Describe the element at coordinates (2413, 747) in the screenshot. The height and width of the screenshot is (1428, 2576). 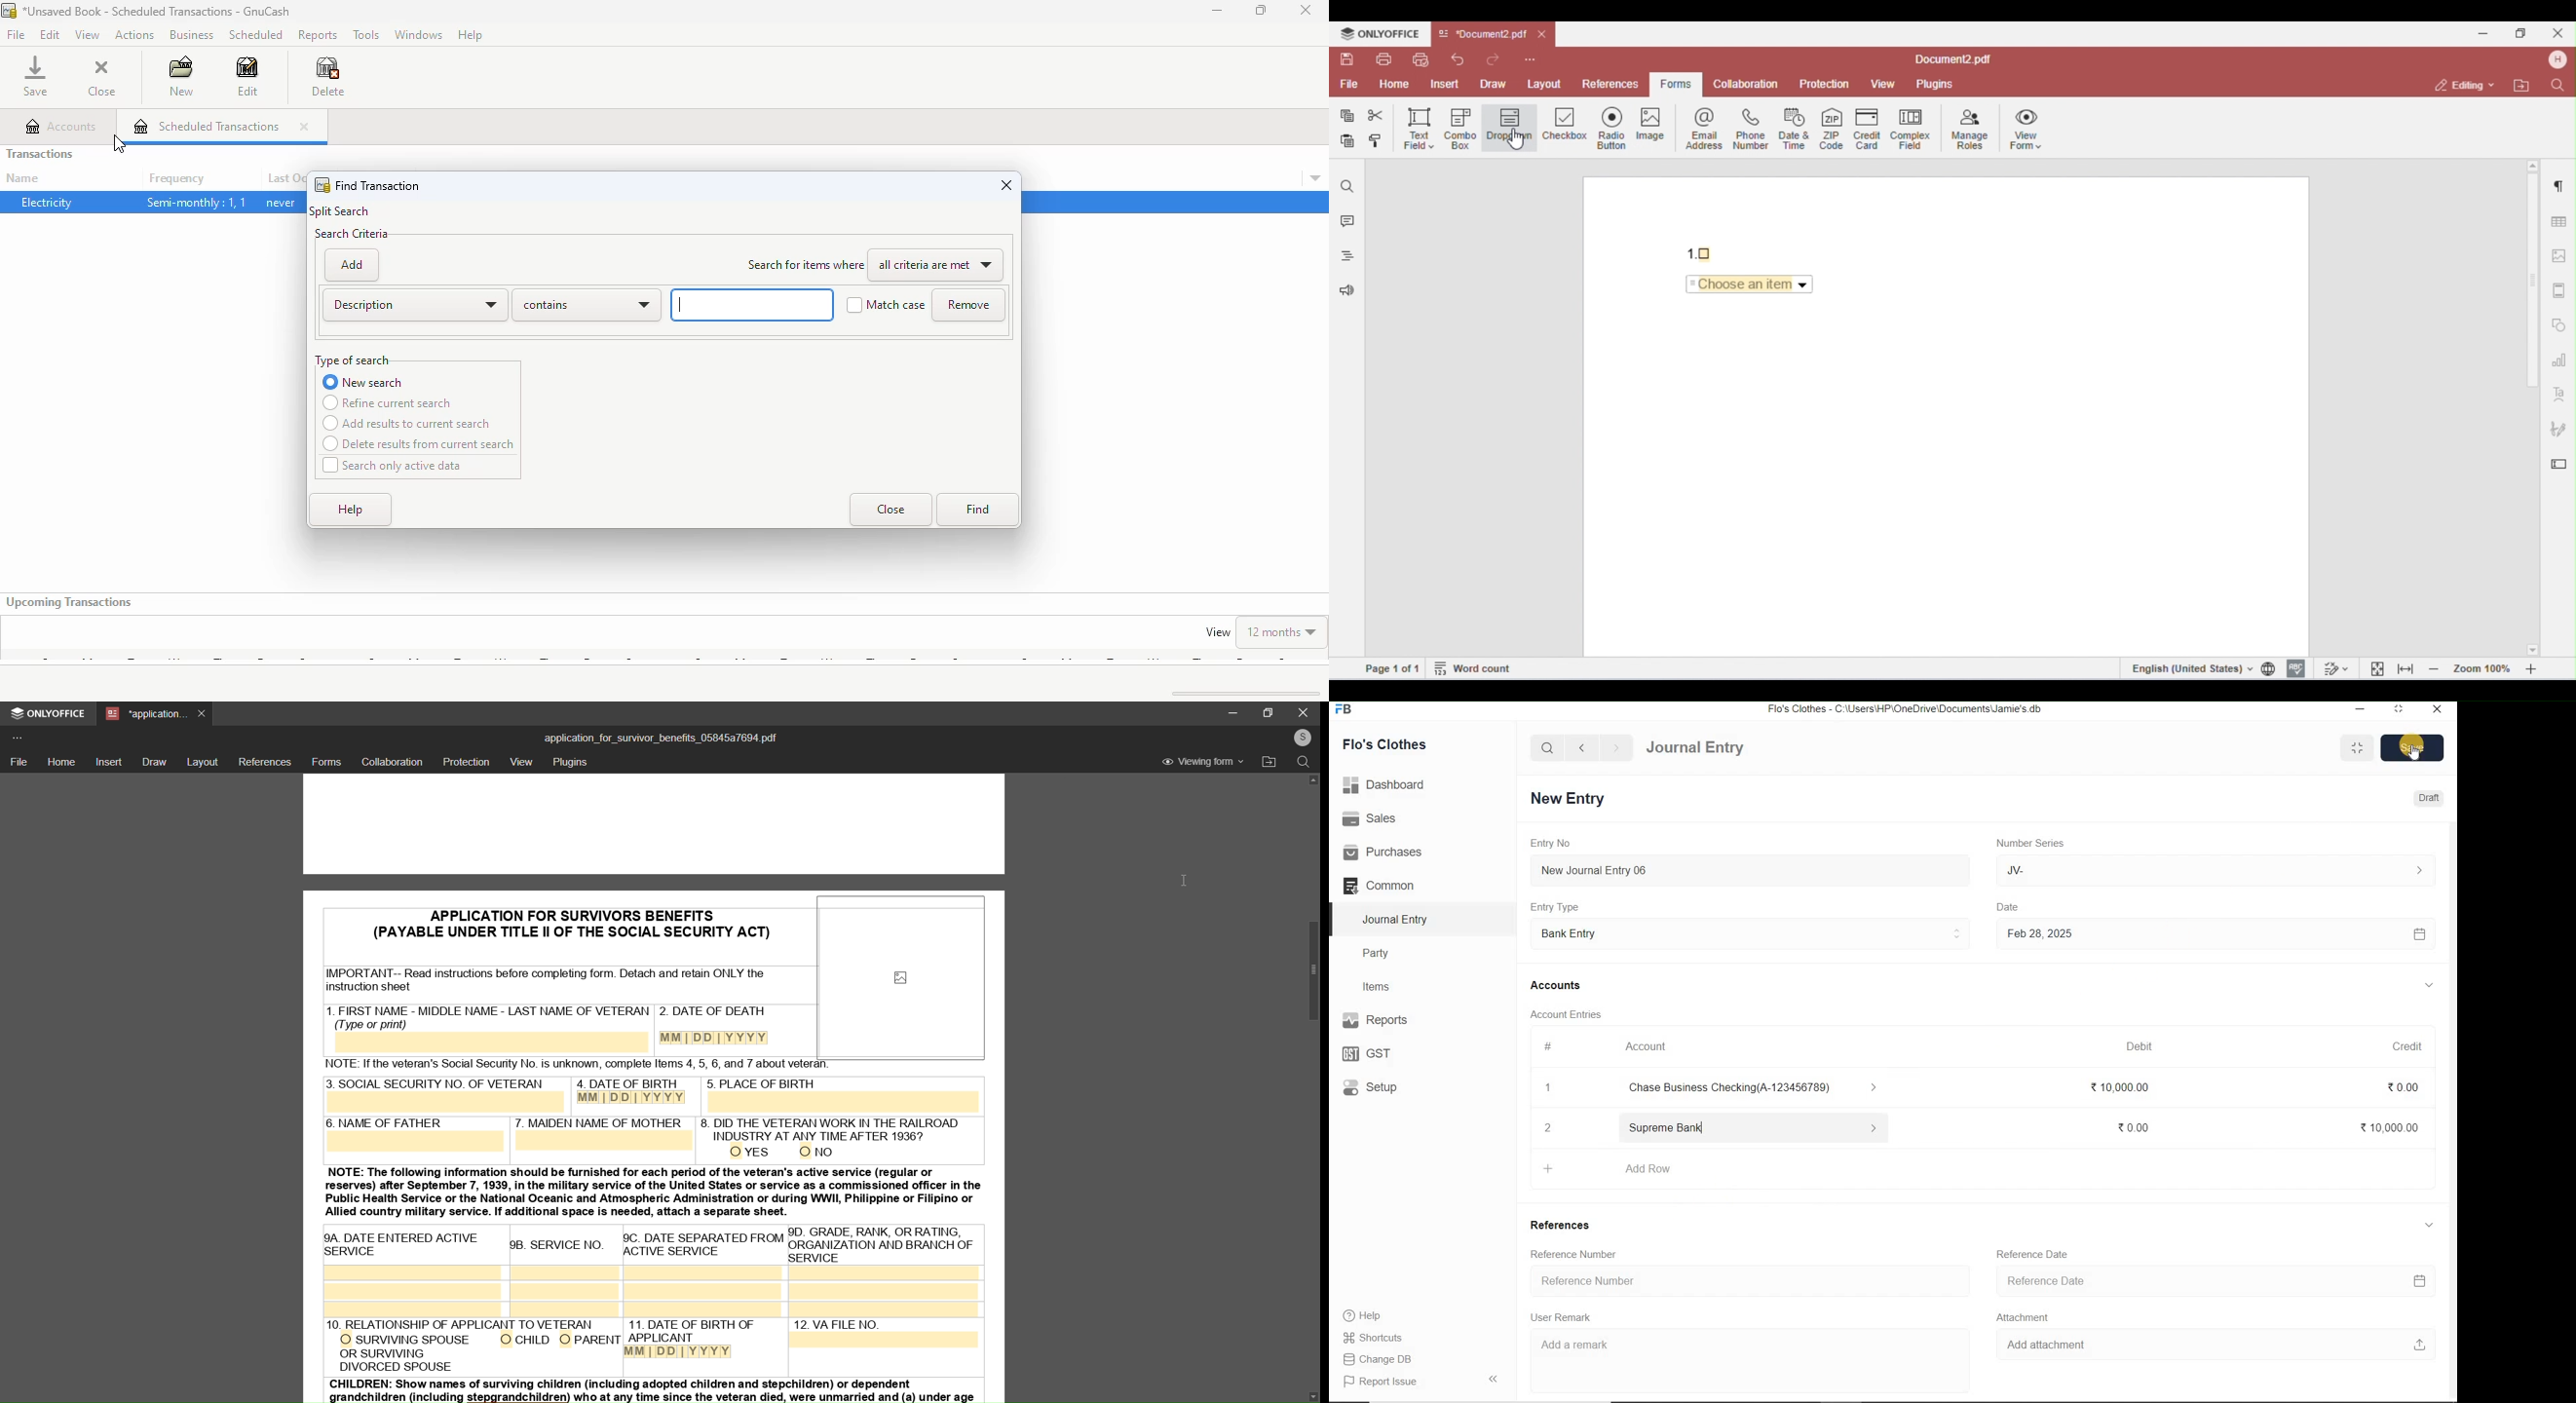
I see `Save` at that location.